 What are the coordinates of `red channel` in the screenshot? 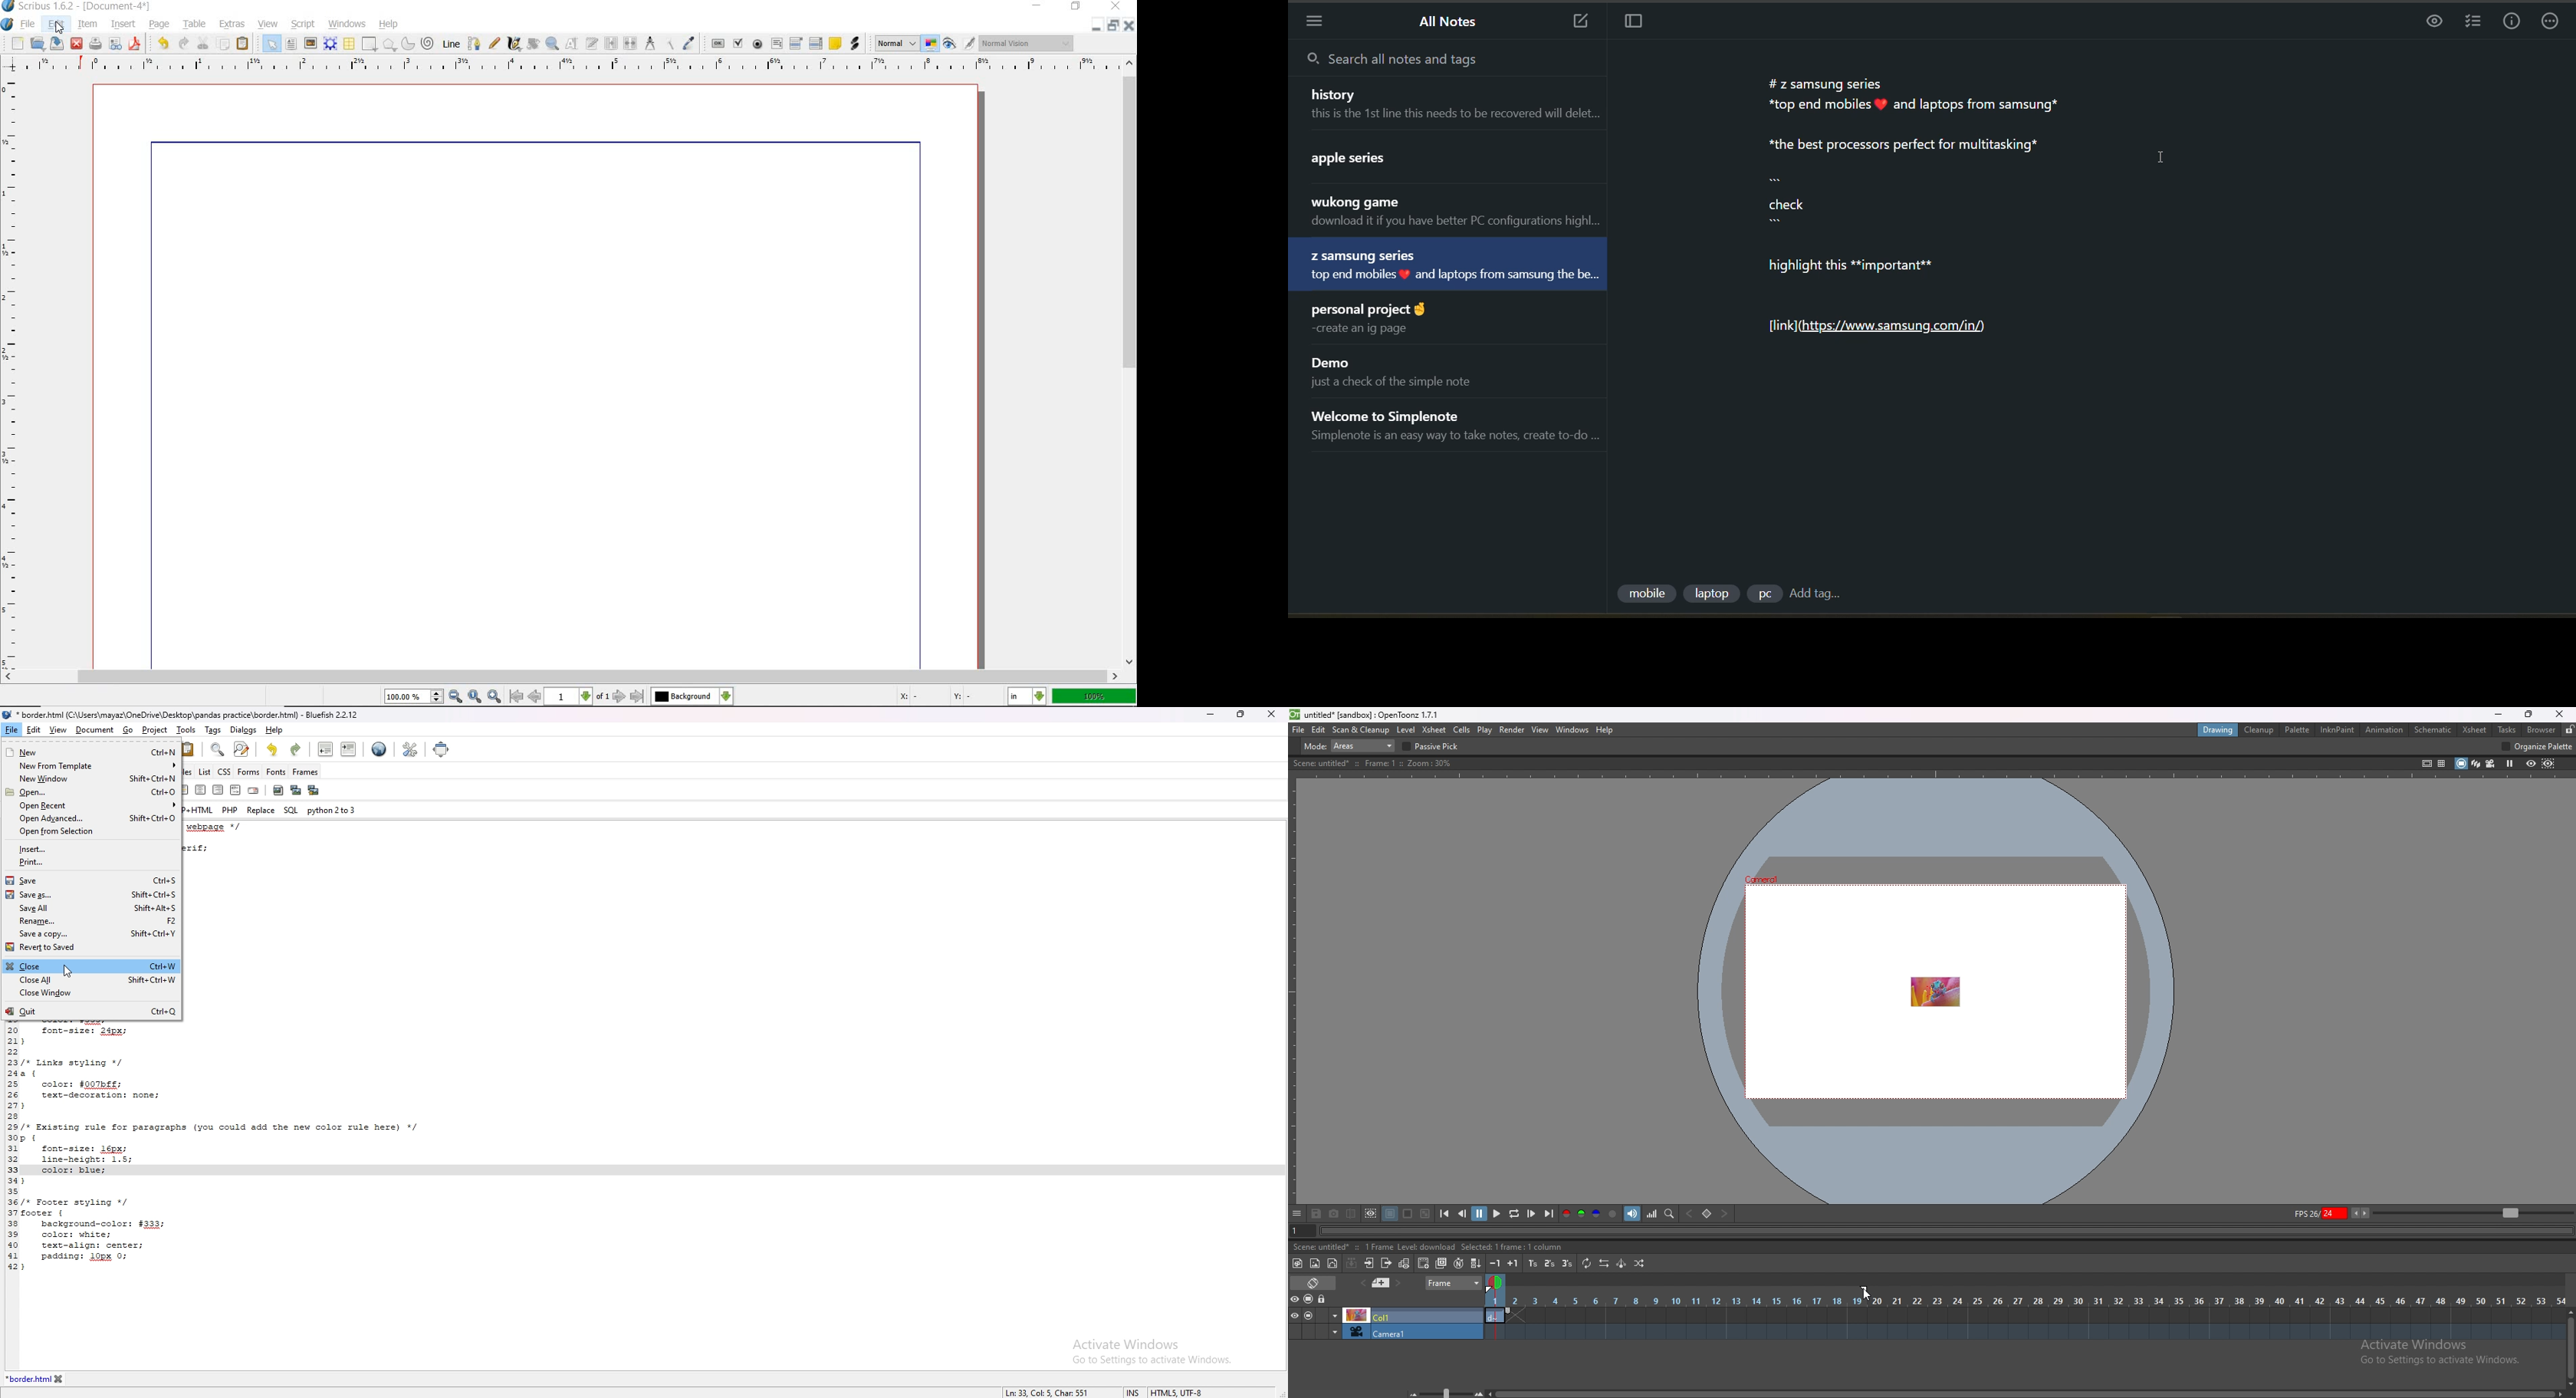 It's located at (1566, 1213).